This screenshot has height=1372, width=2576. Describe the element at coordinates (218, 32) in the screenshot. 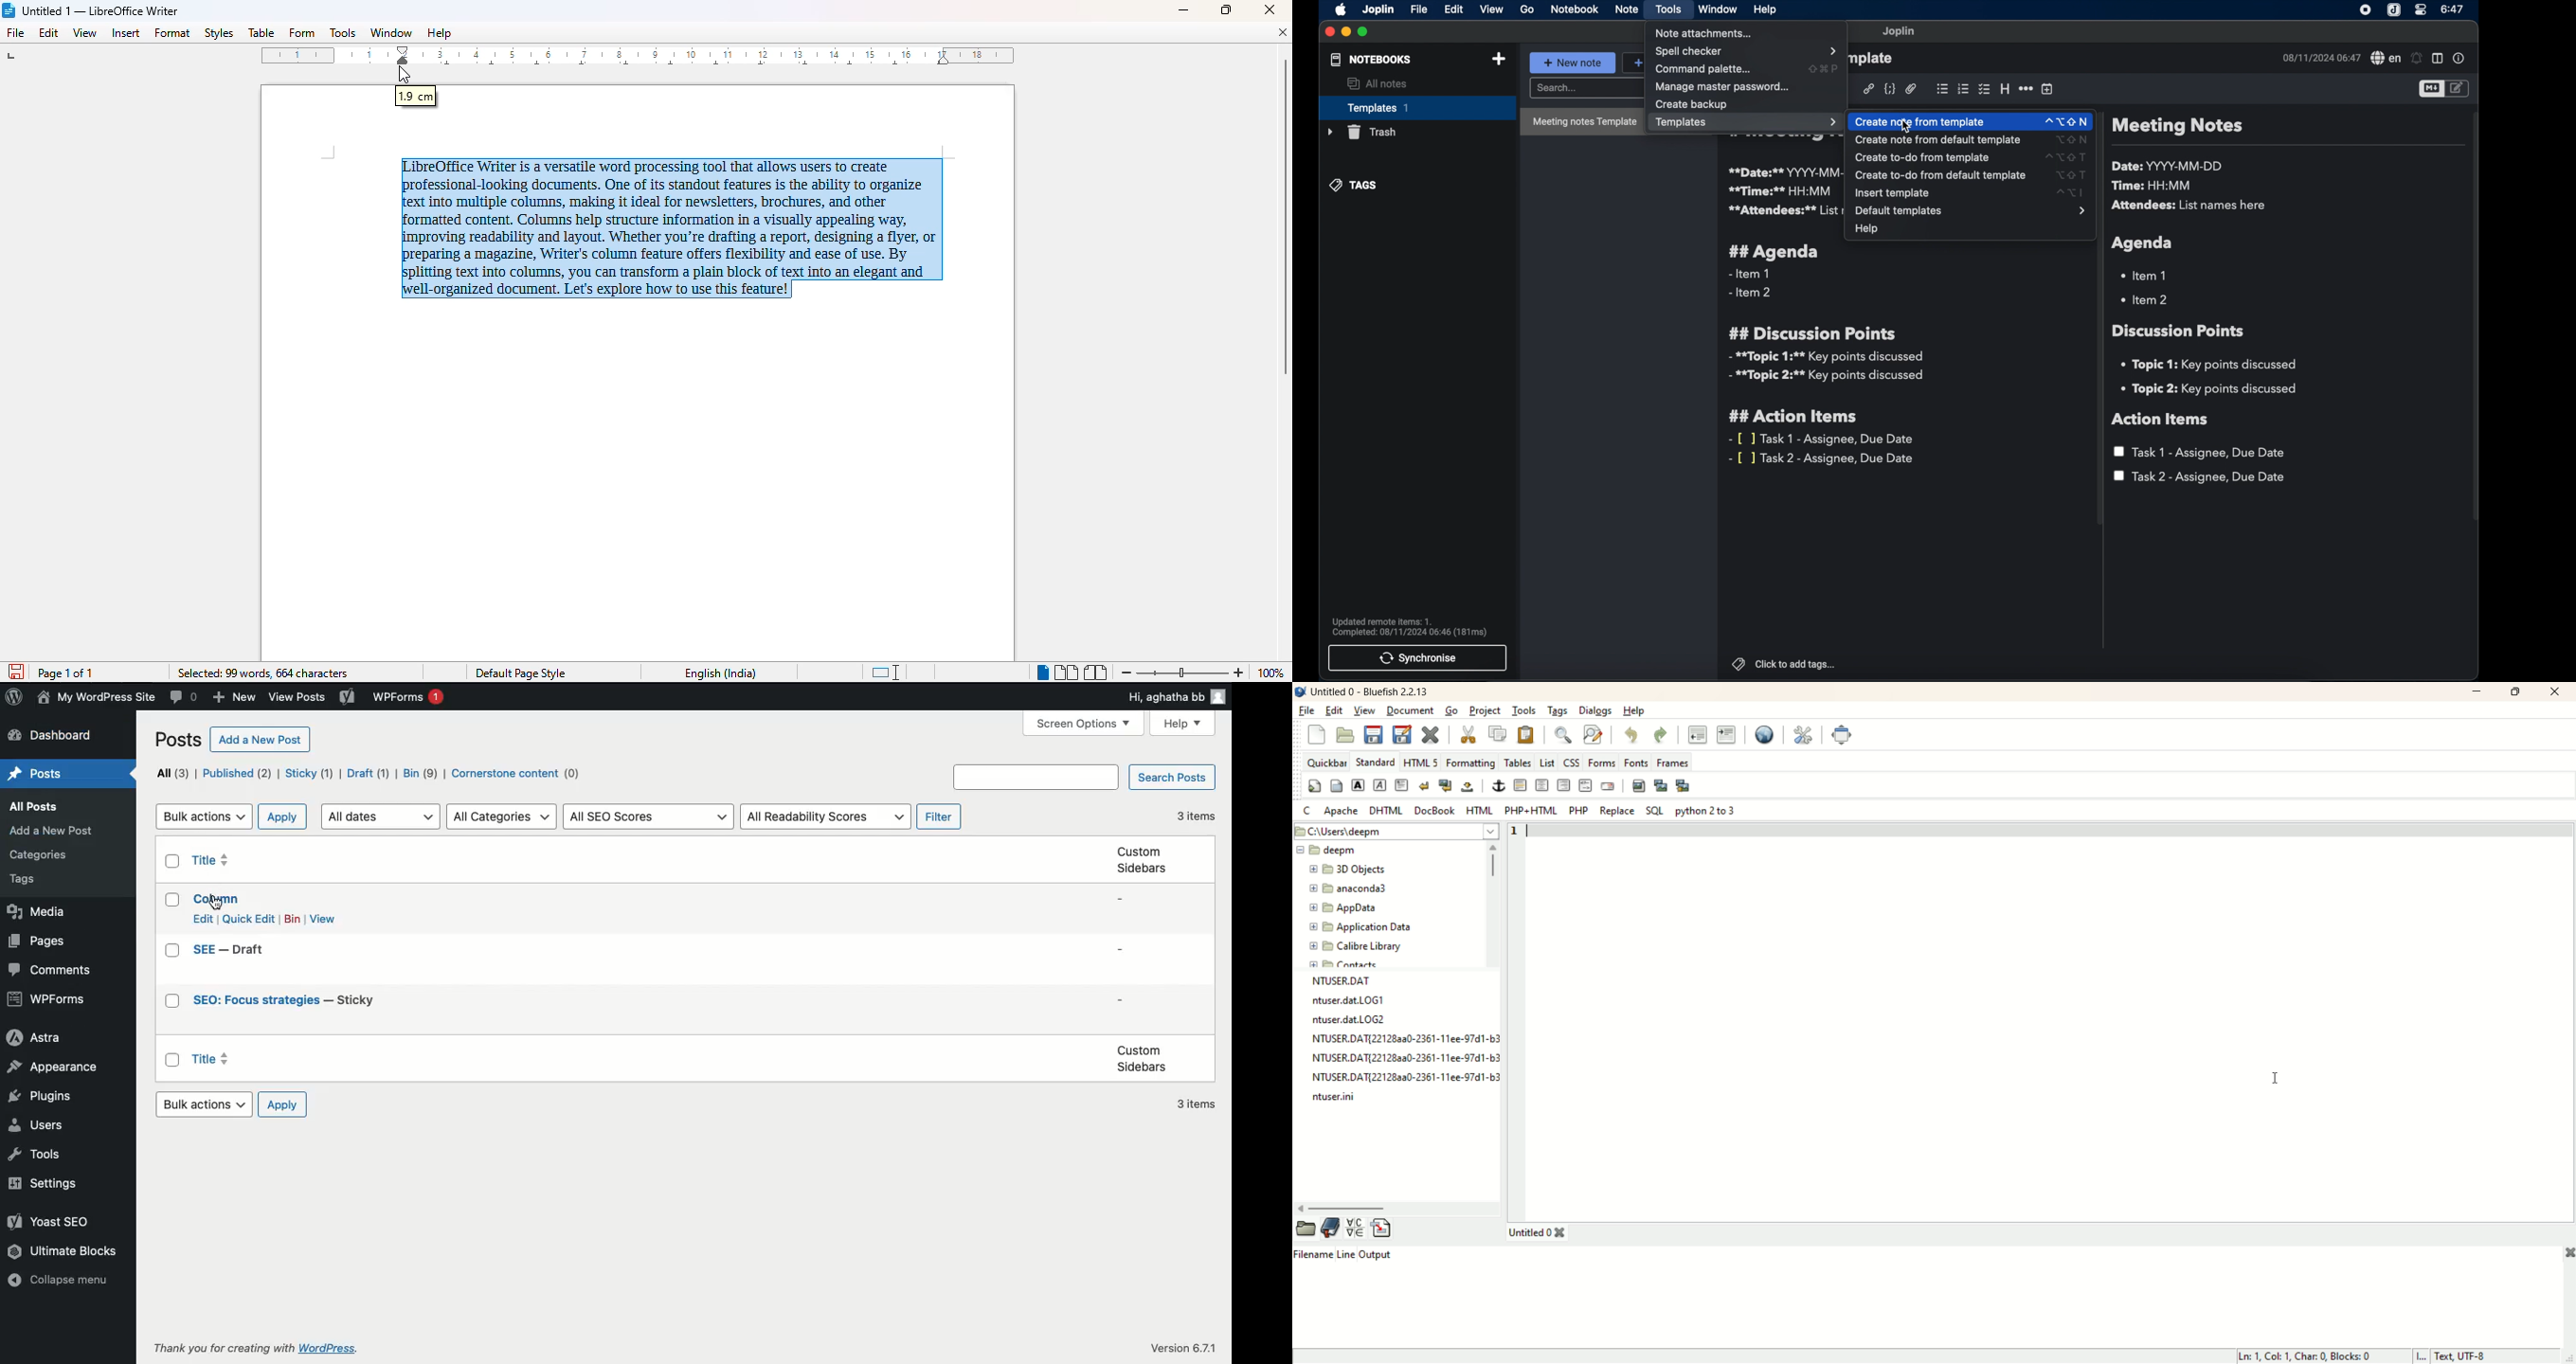

I see `styles` at that location.